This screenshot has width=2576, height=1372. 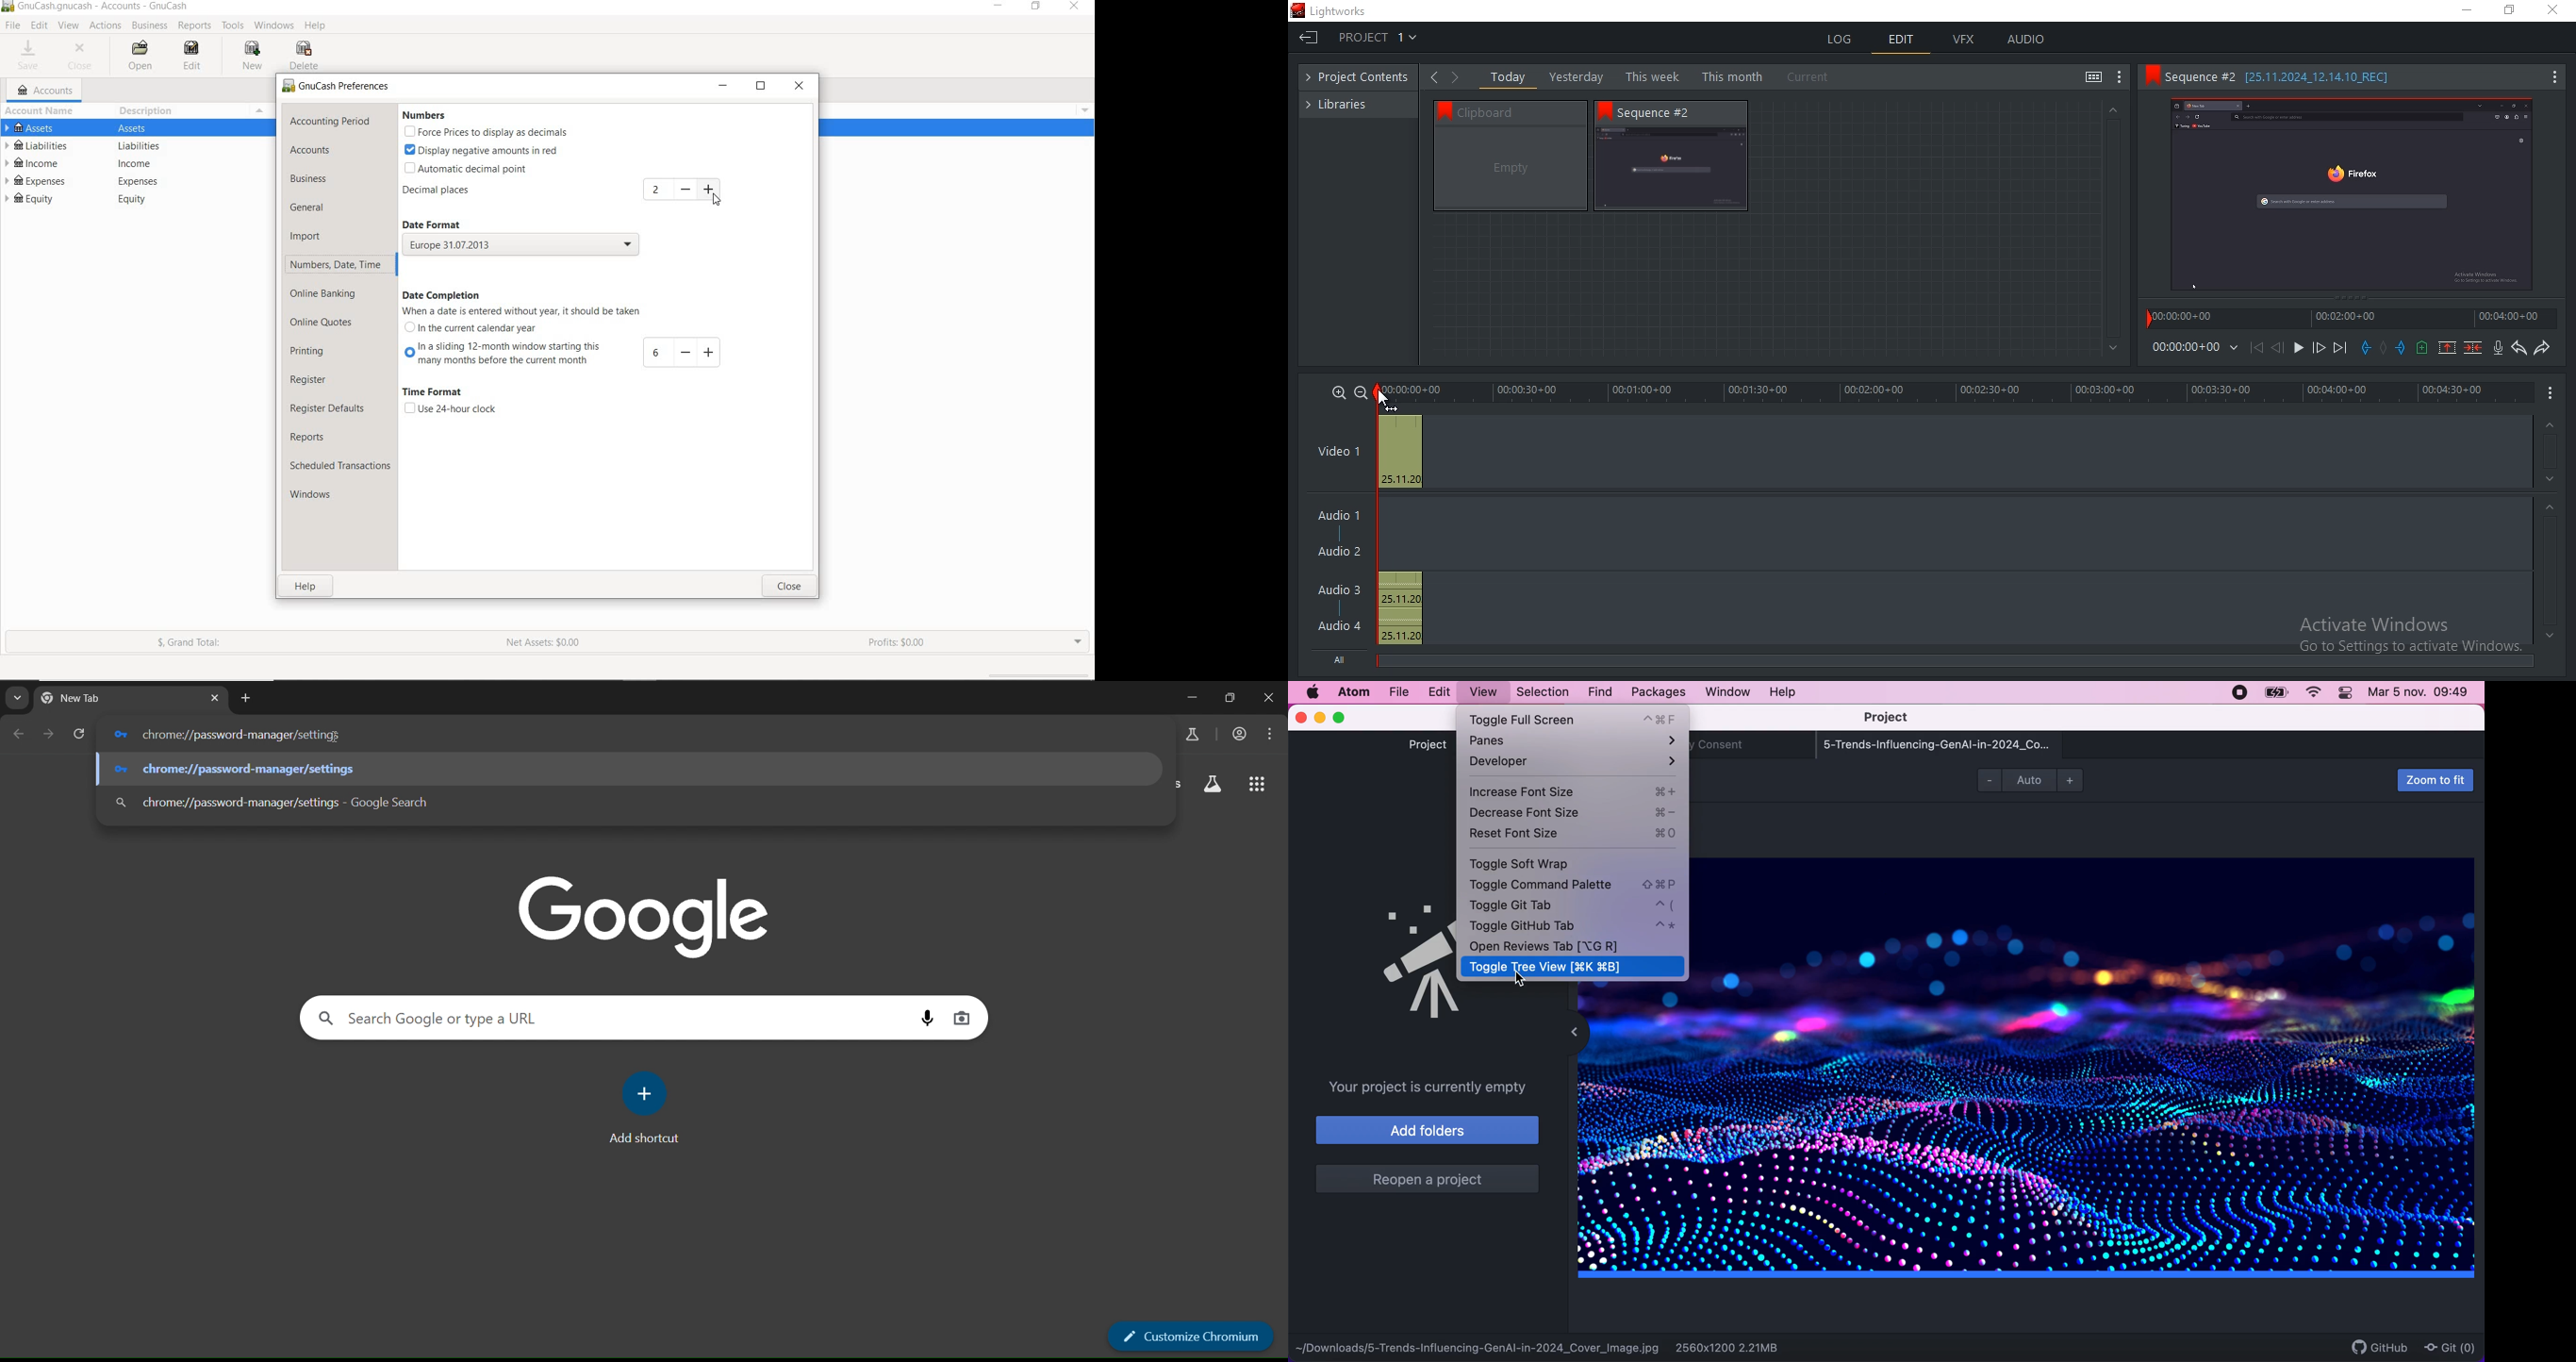 I want to click on new tab, so click(x=247, y=699).